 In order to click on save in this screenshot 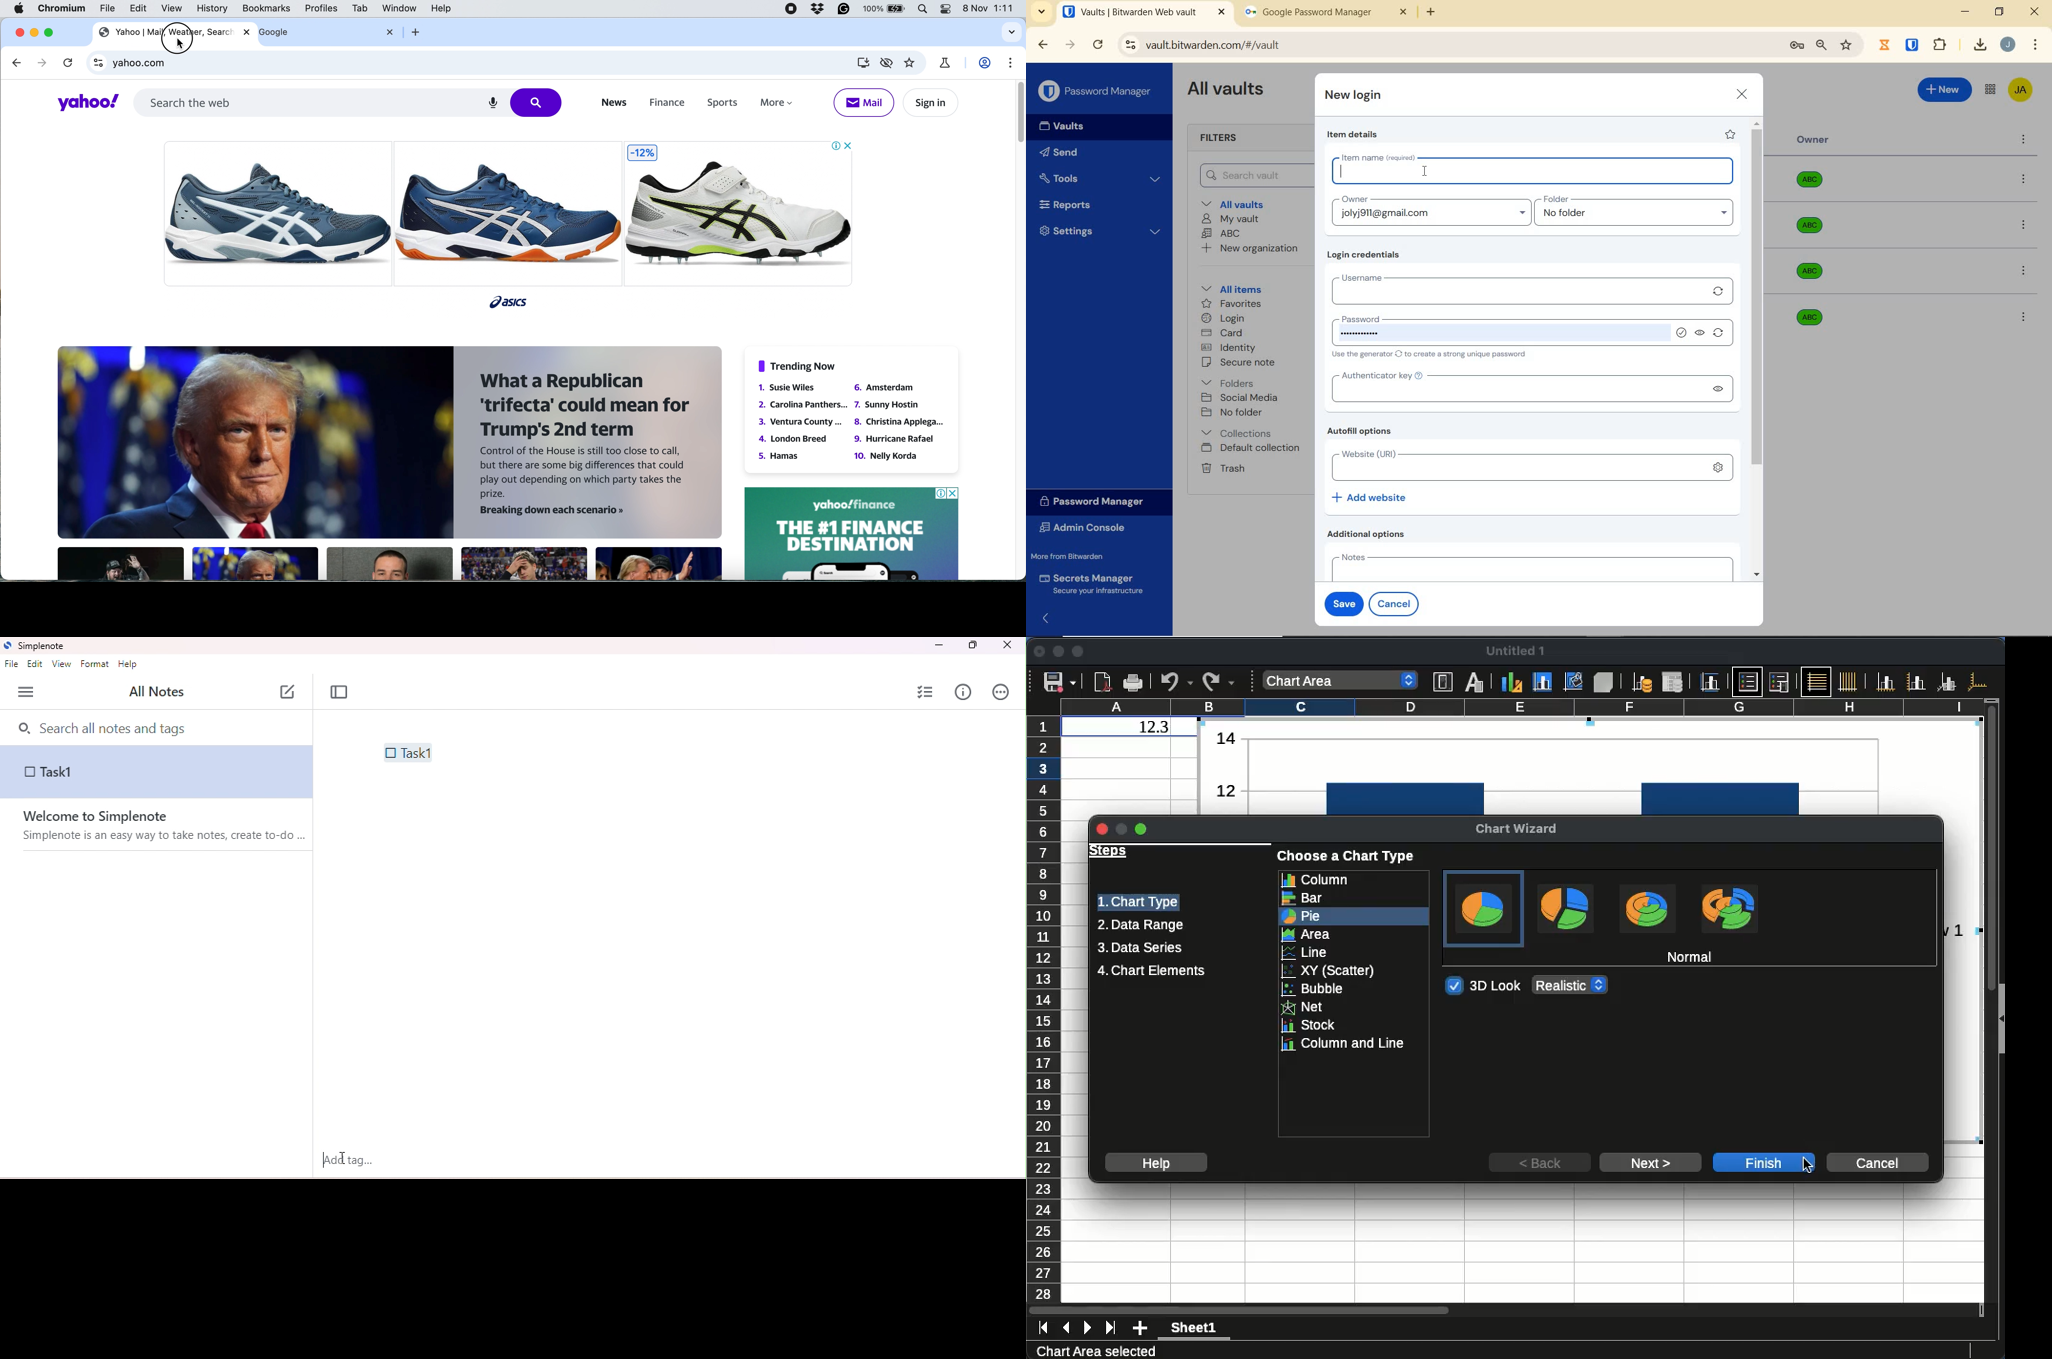, I will do `click(1341, 603)`.